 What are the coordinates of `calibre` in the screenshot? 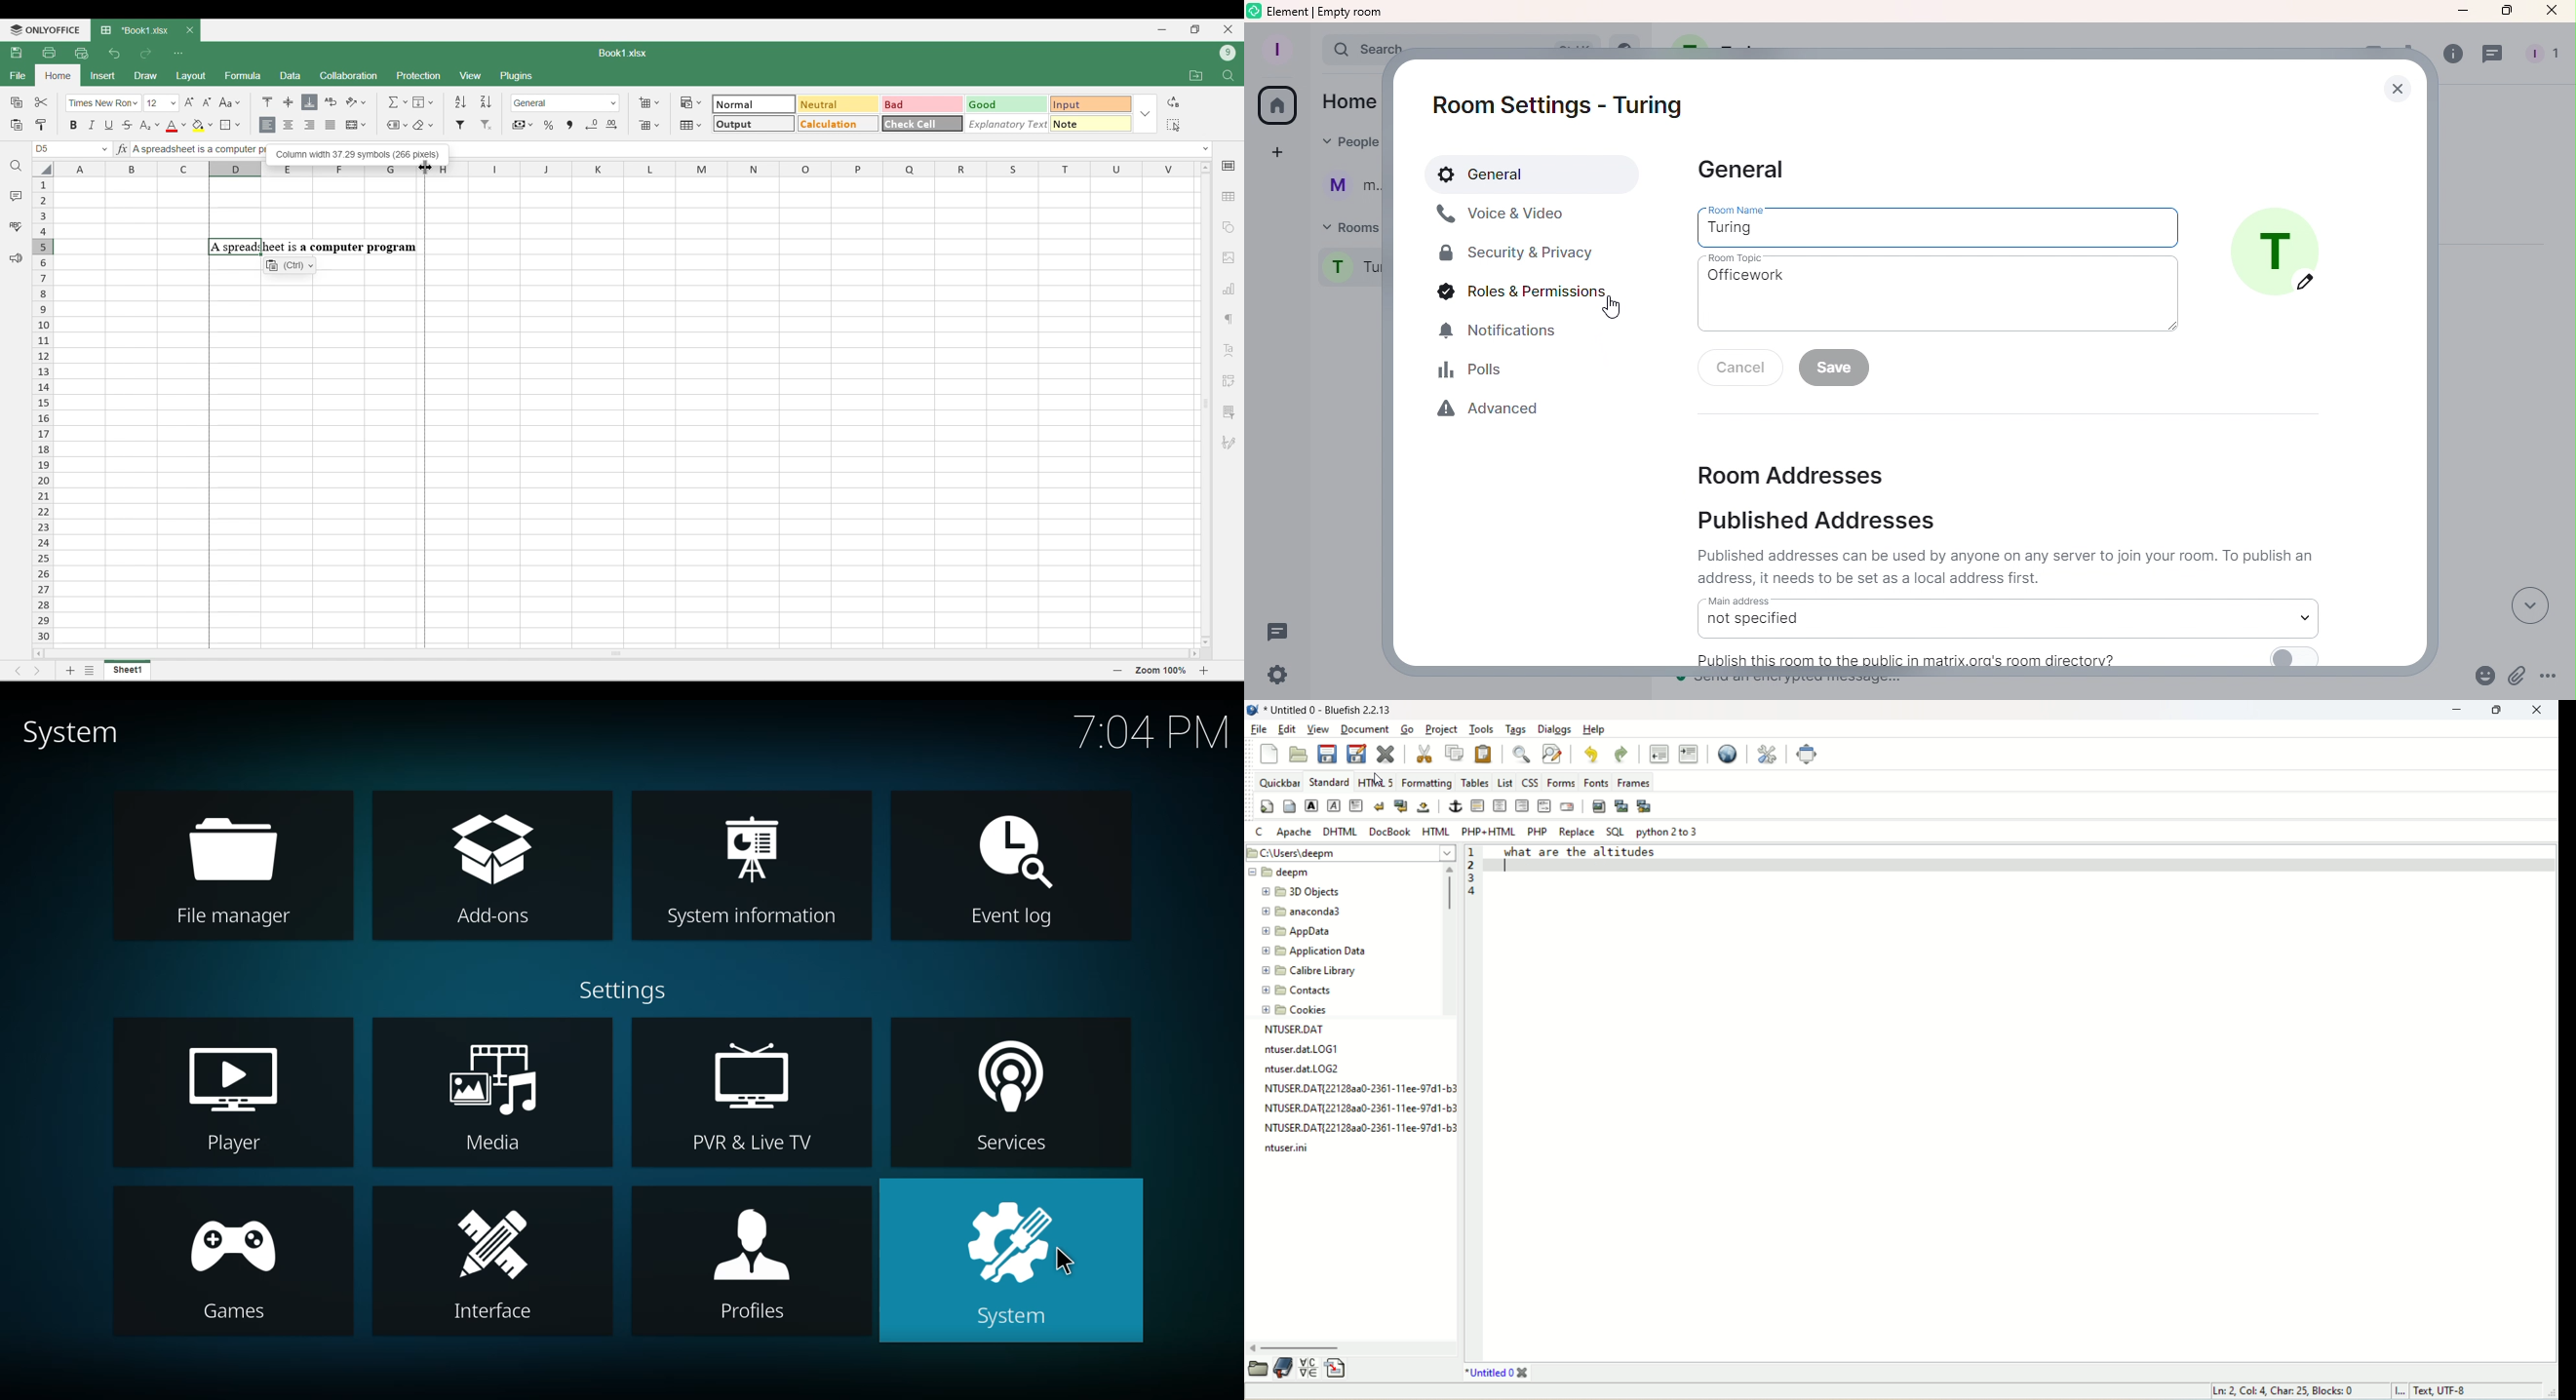 It's located at (1310, 972).